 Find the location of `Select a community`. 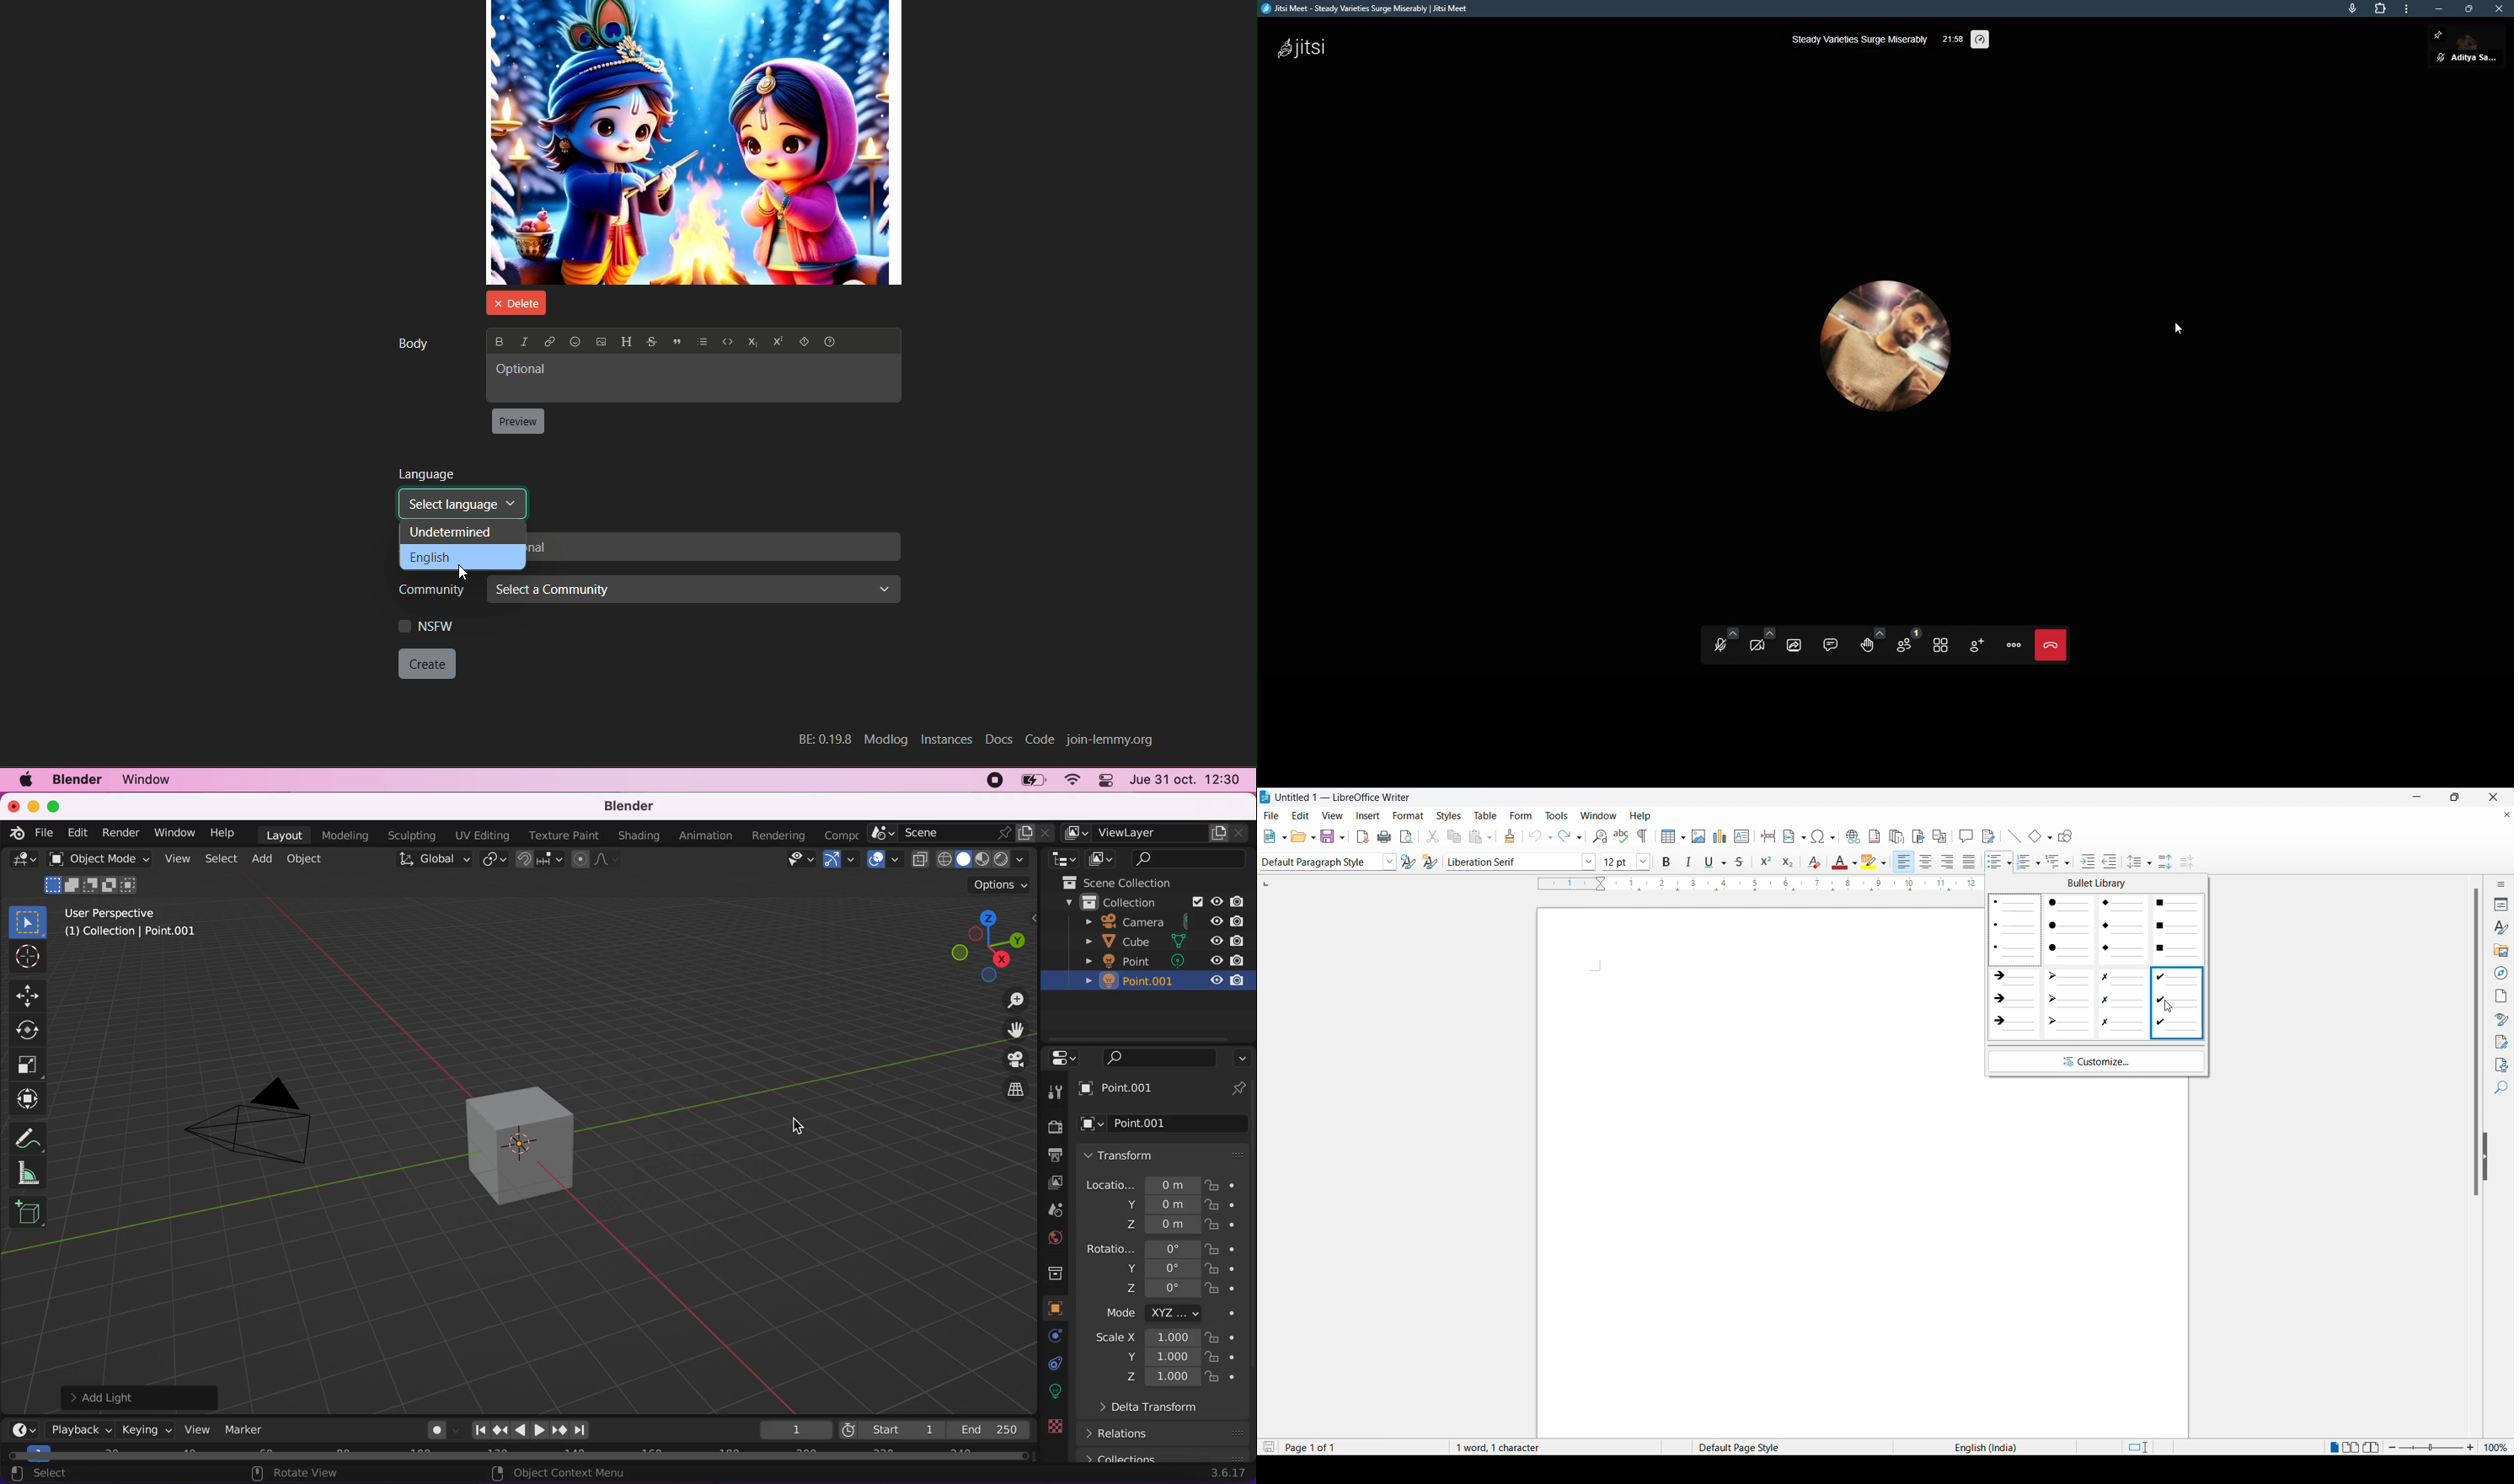

Select a community is located at coordinates (693, 590).